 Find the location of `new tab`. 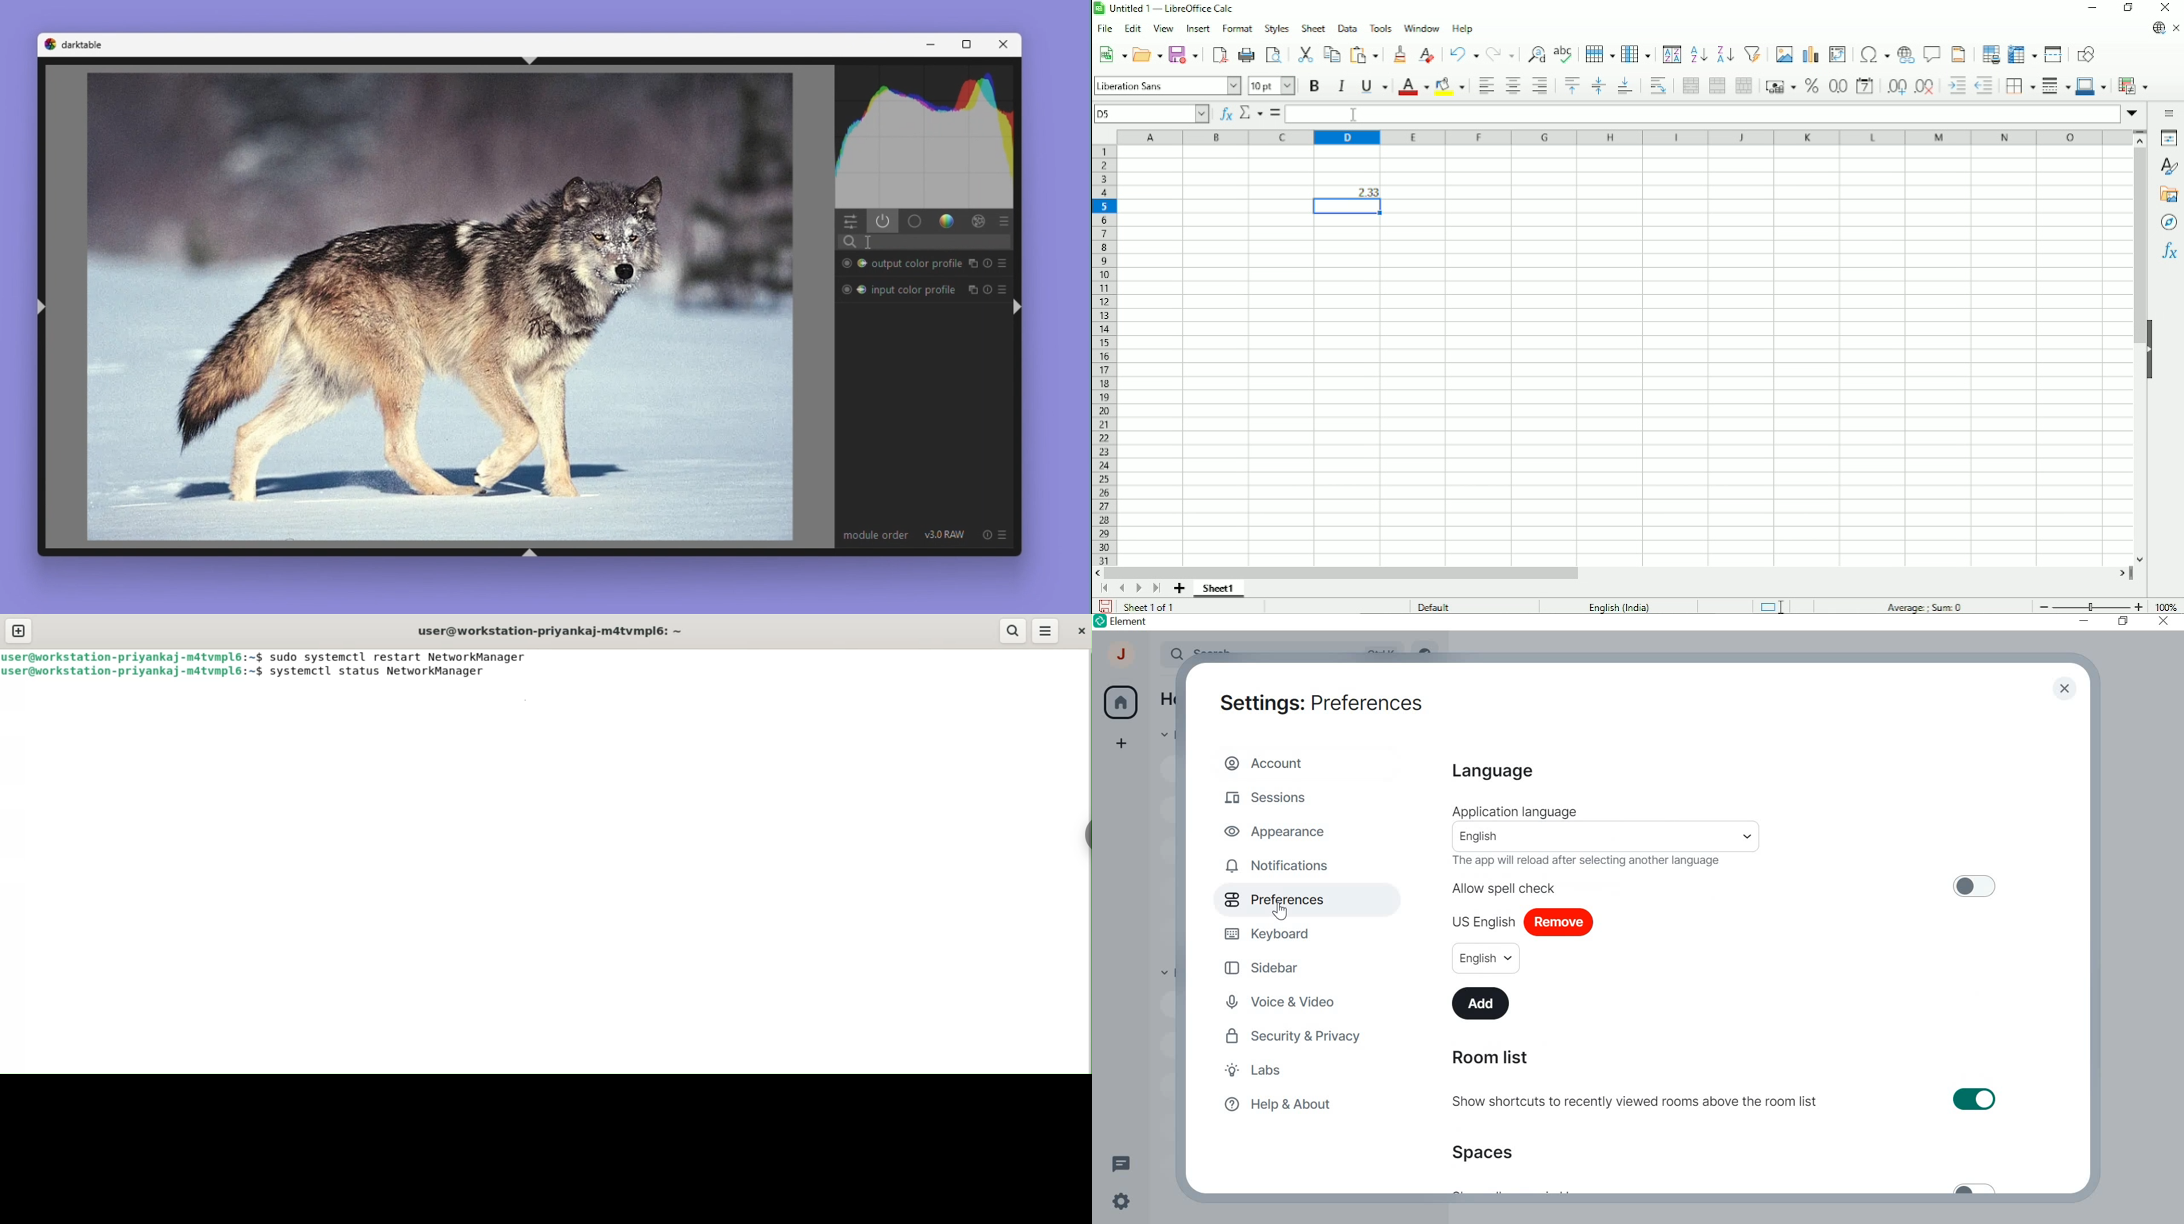

new tab is located at coordinates (18, 631).